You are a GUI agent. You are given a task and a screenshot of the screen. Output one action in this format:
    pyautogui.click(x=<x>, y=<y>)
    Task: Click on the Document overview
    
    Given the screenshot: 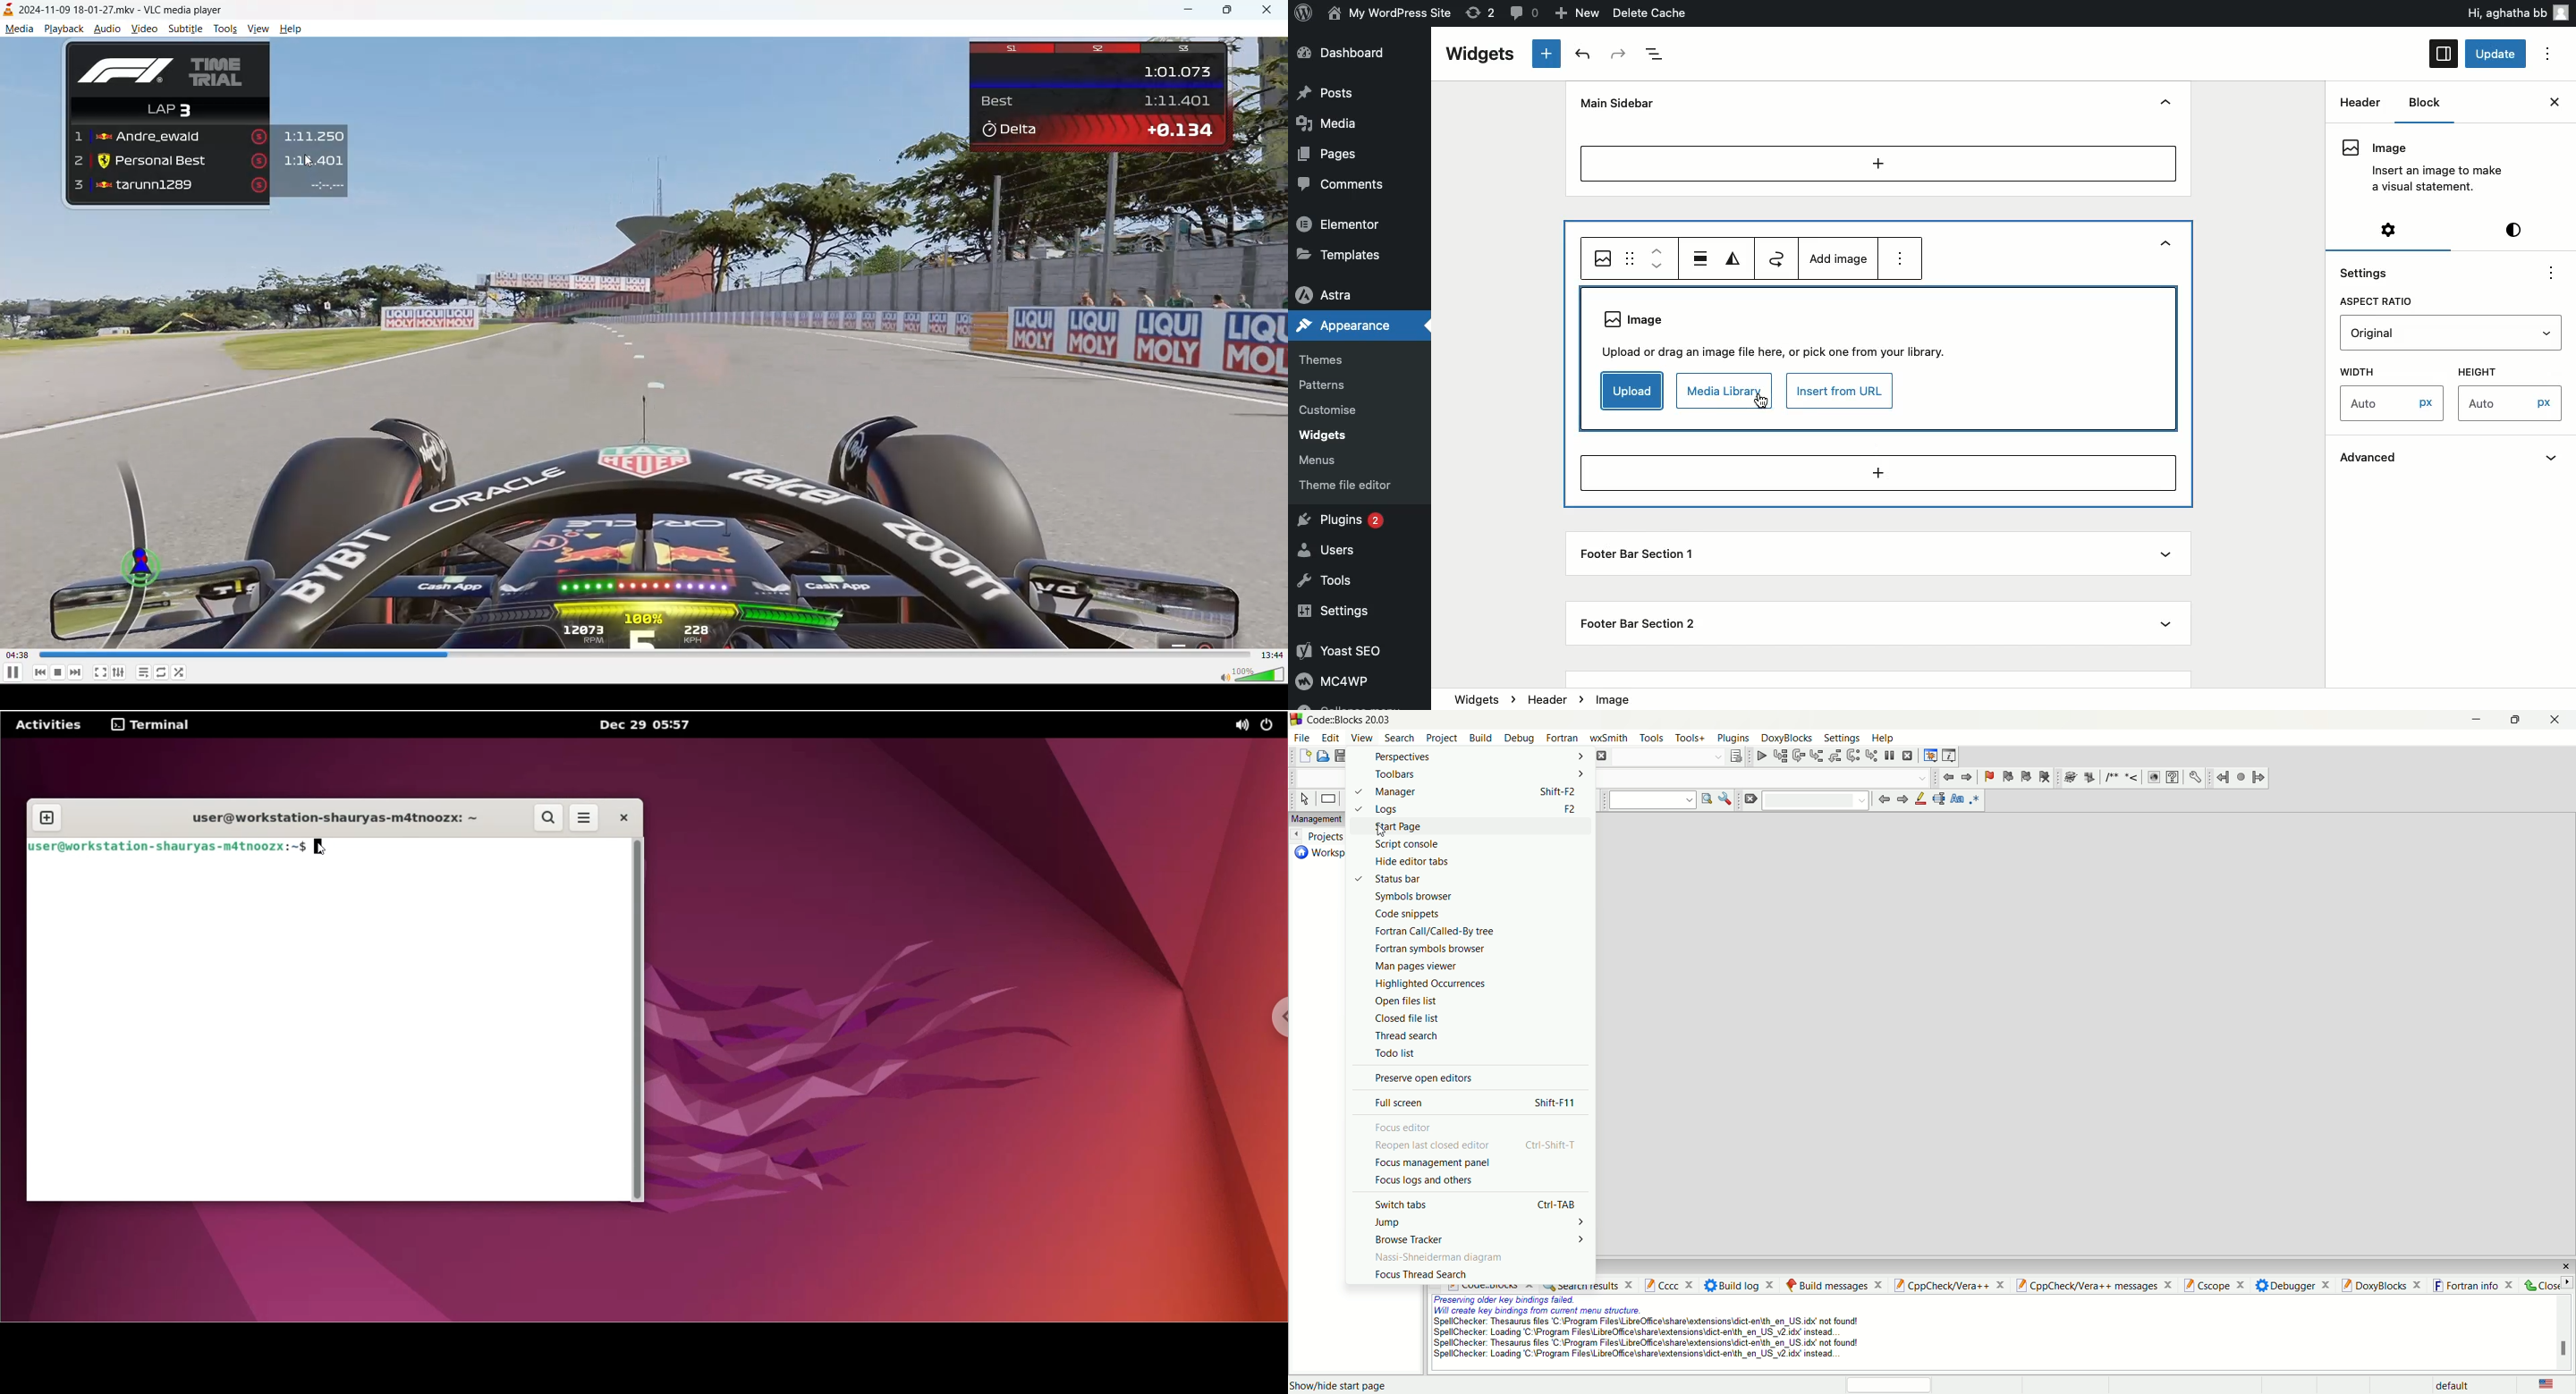 What is the action you would take?
    pyautogui.click(x=1657, y=55)
    